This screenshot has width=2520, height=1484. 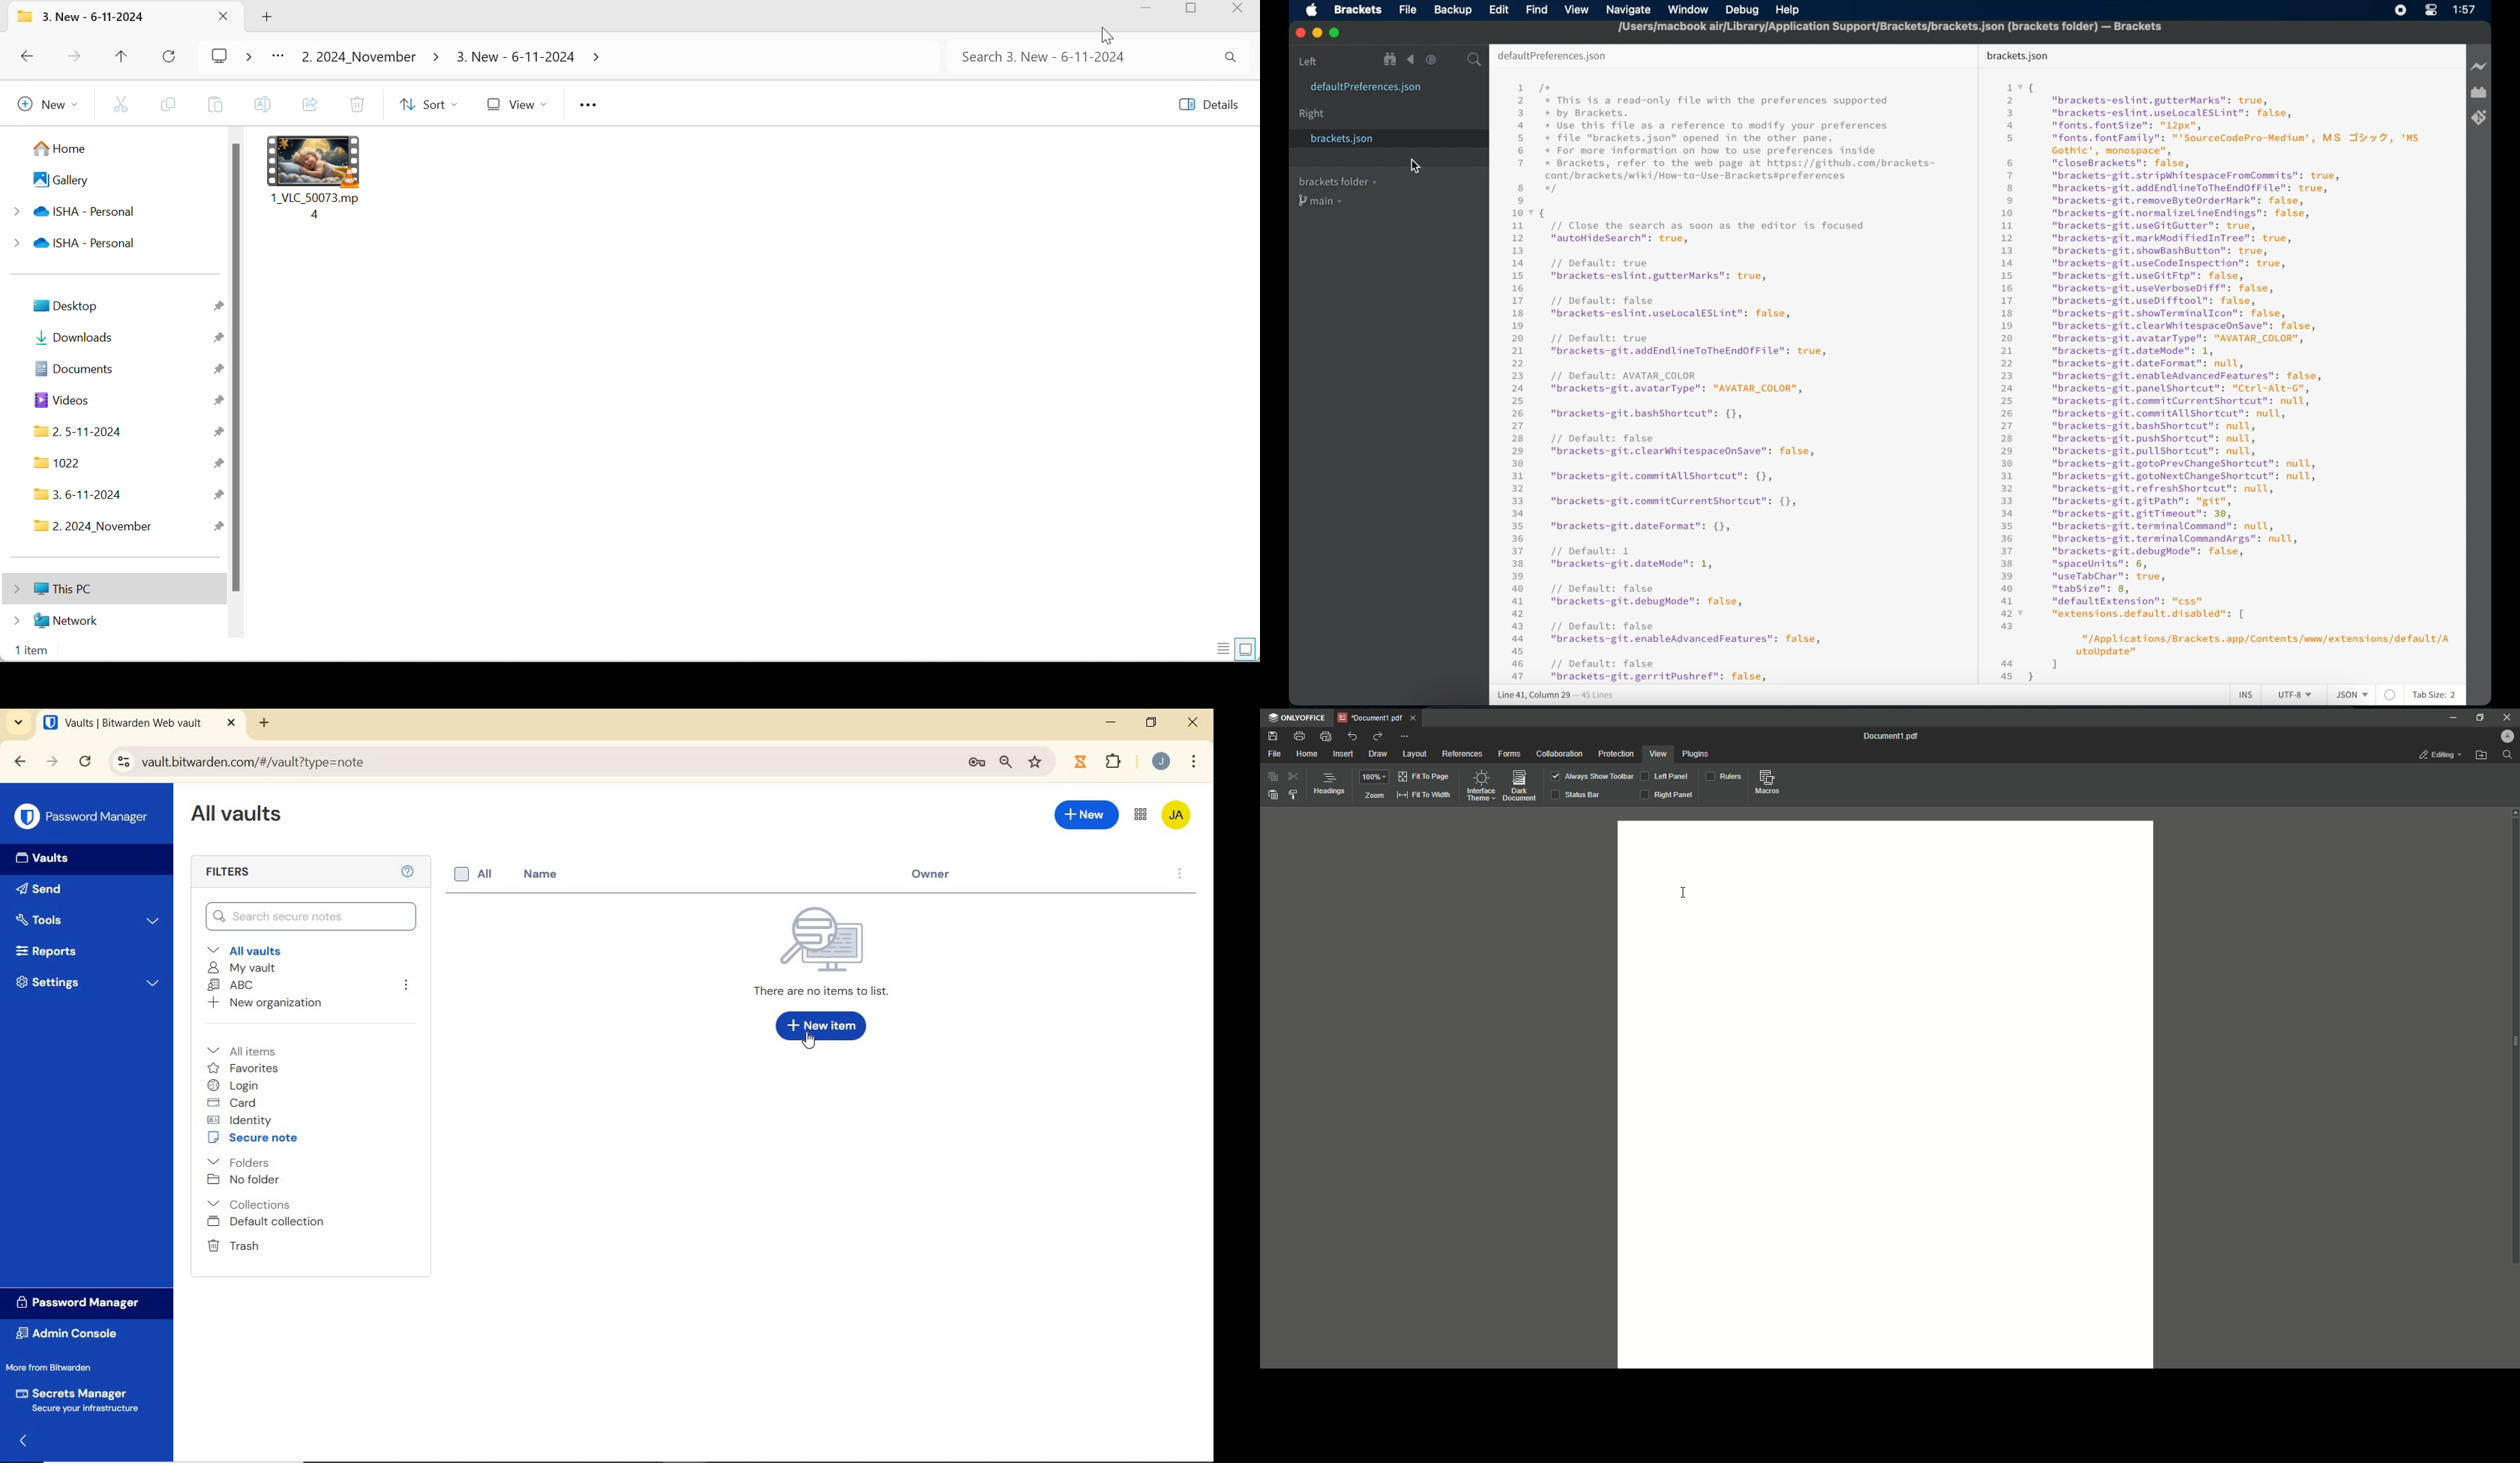 What do you see at coordinates (232, 55) in the screenshot?
I see `Icon` at bounding box center [232, 55].